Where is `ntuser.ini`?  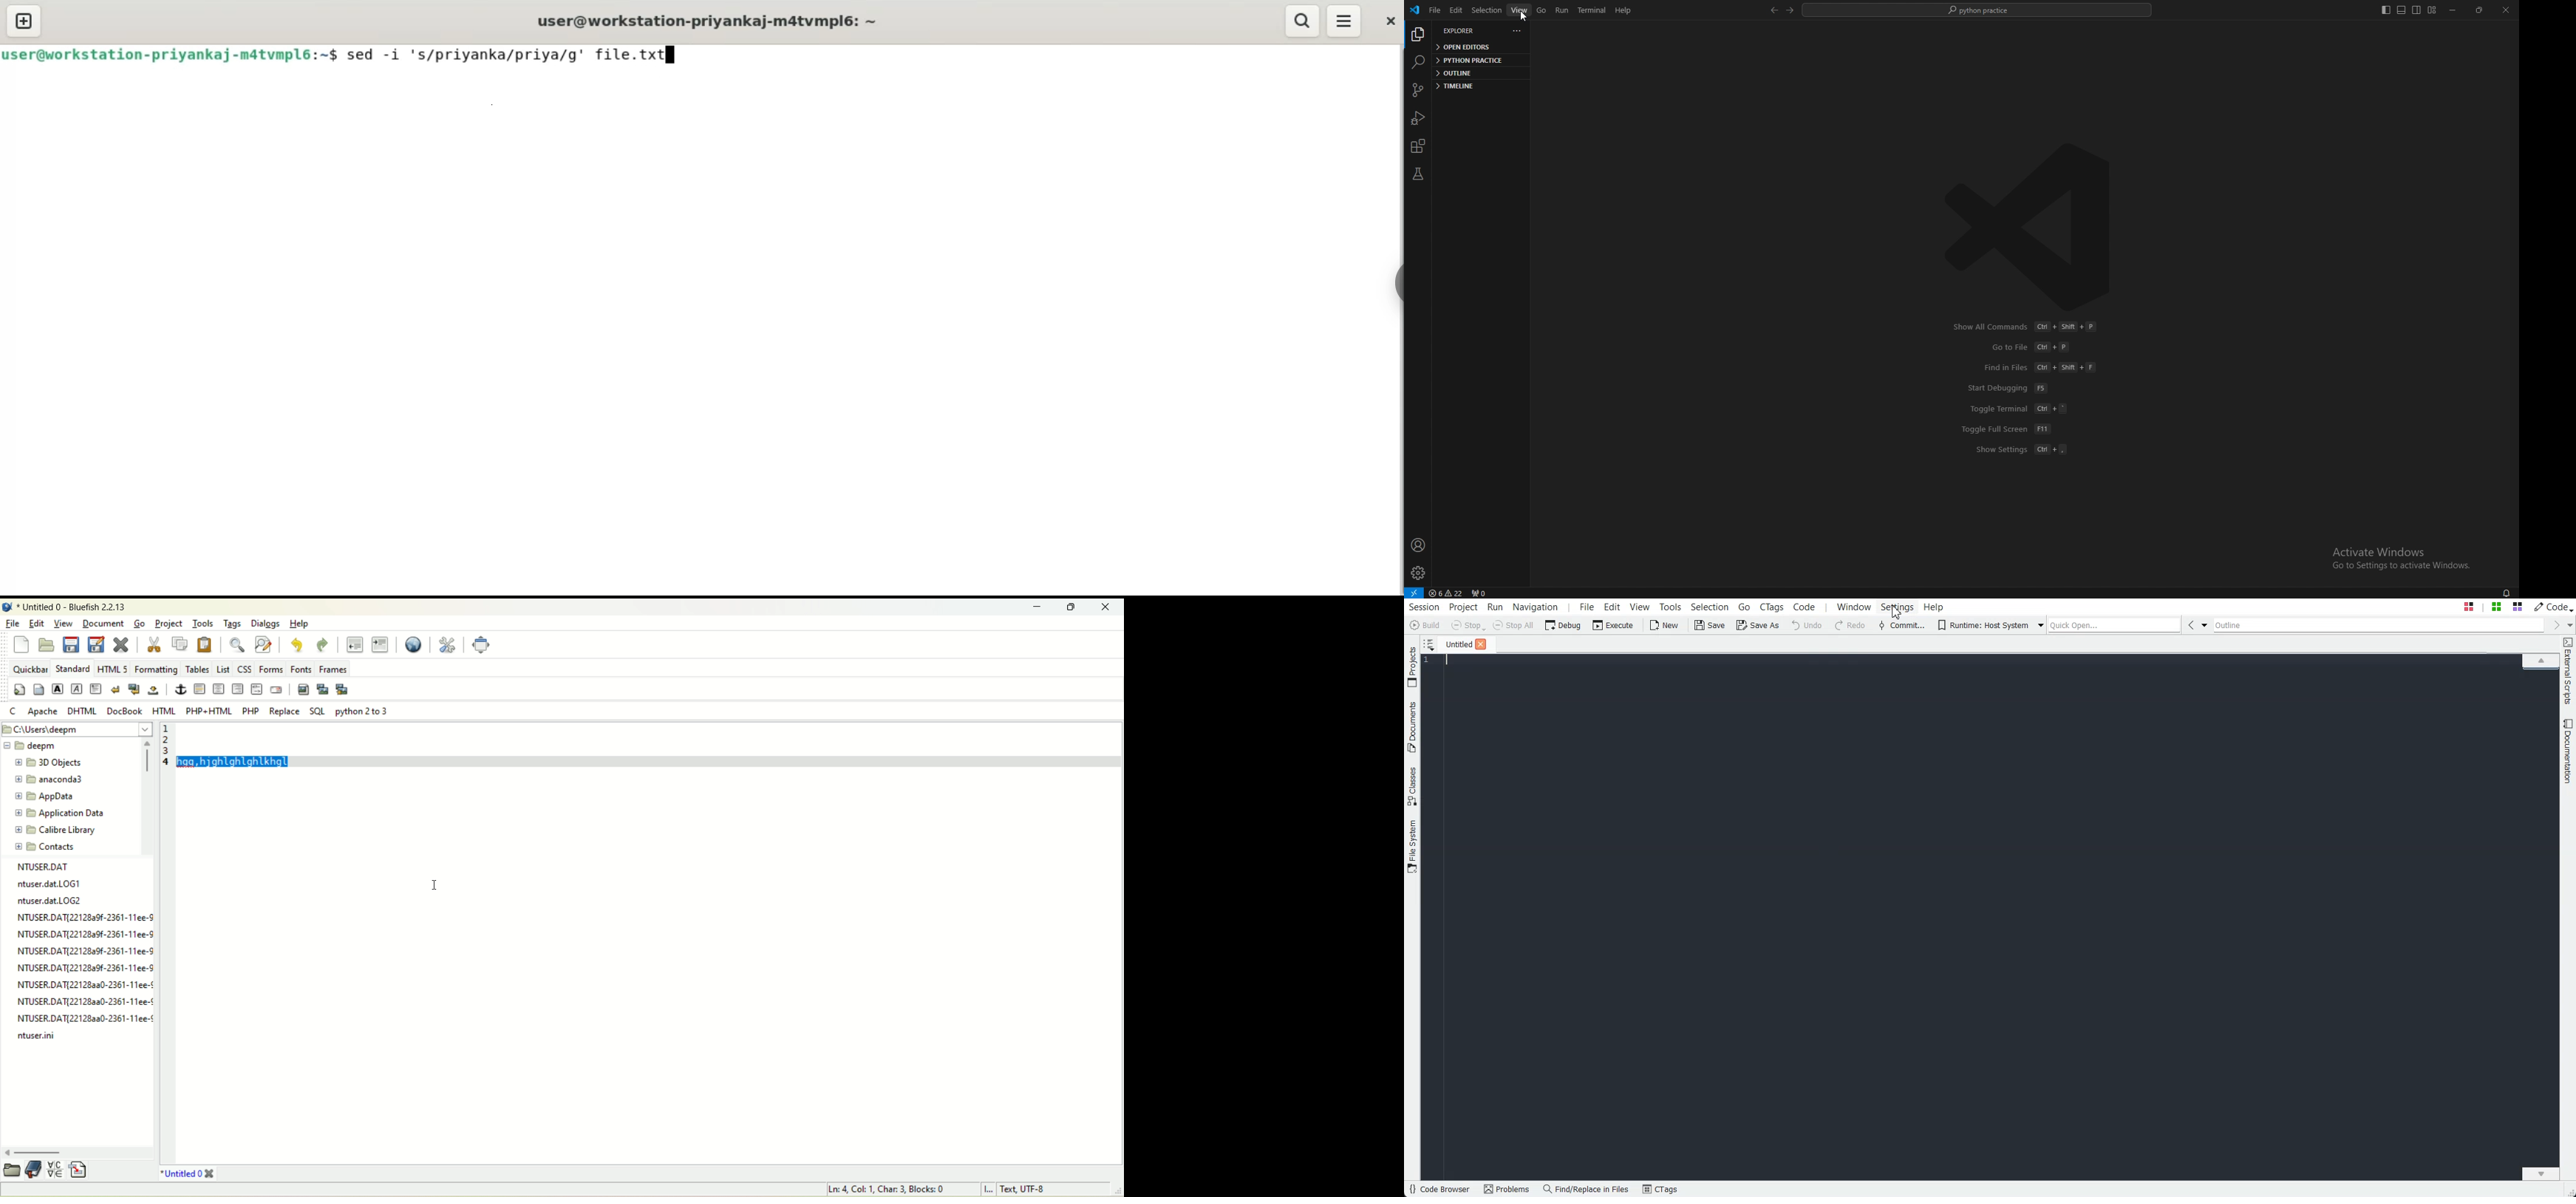 ntuser.ini is located at coordinates (36, 1037).